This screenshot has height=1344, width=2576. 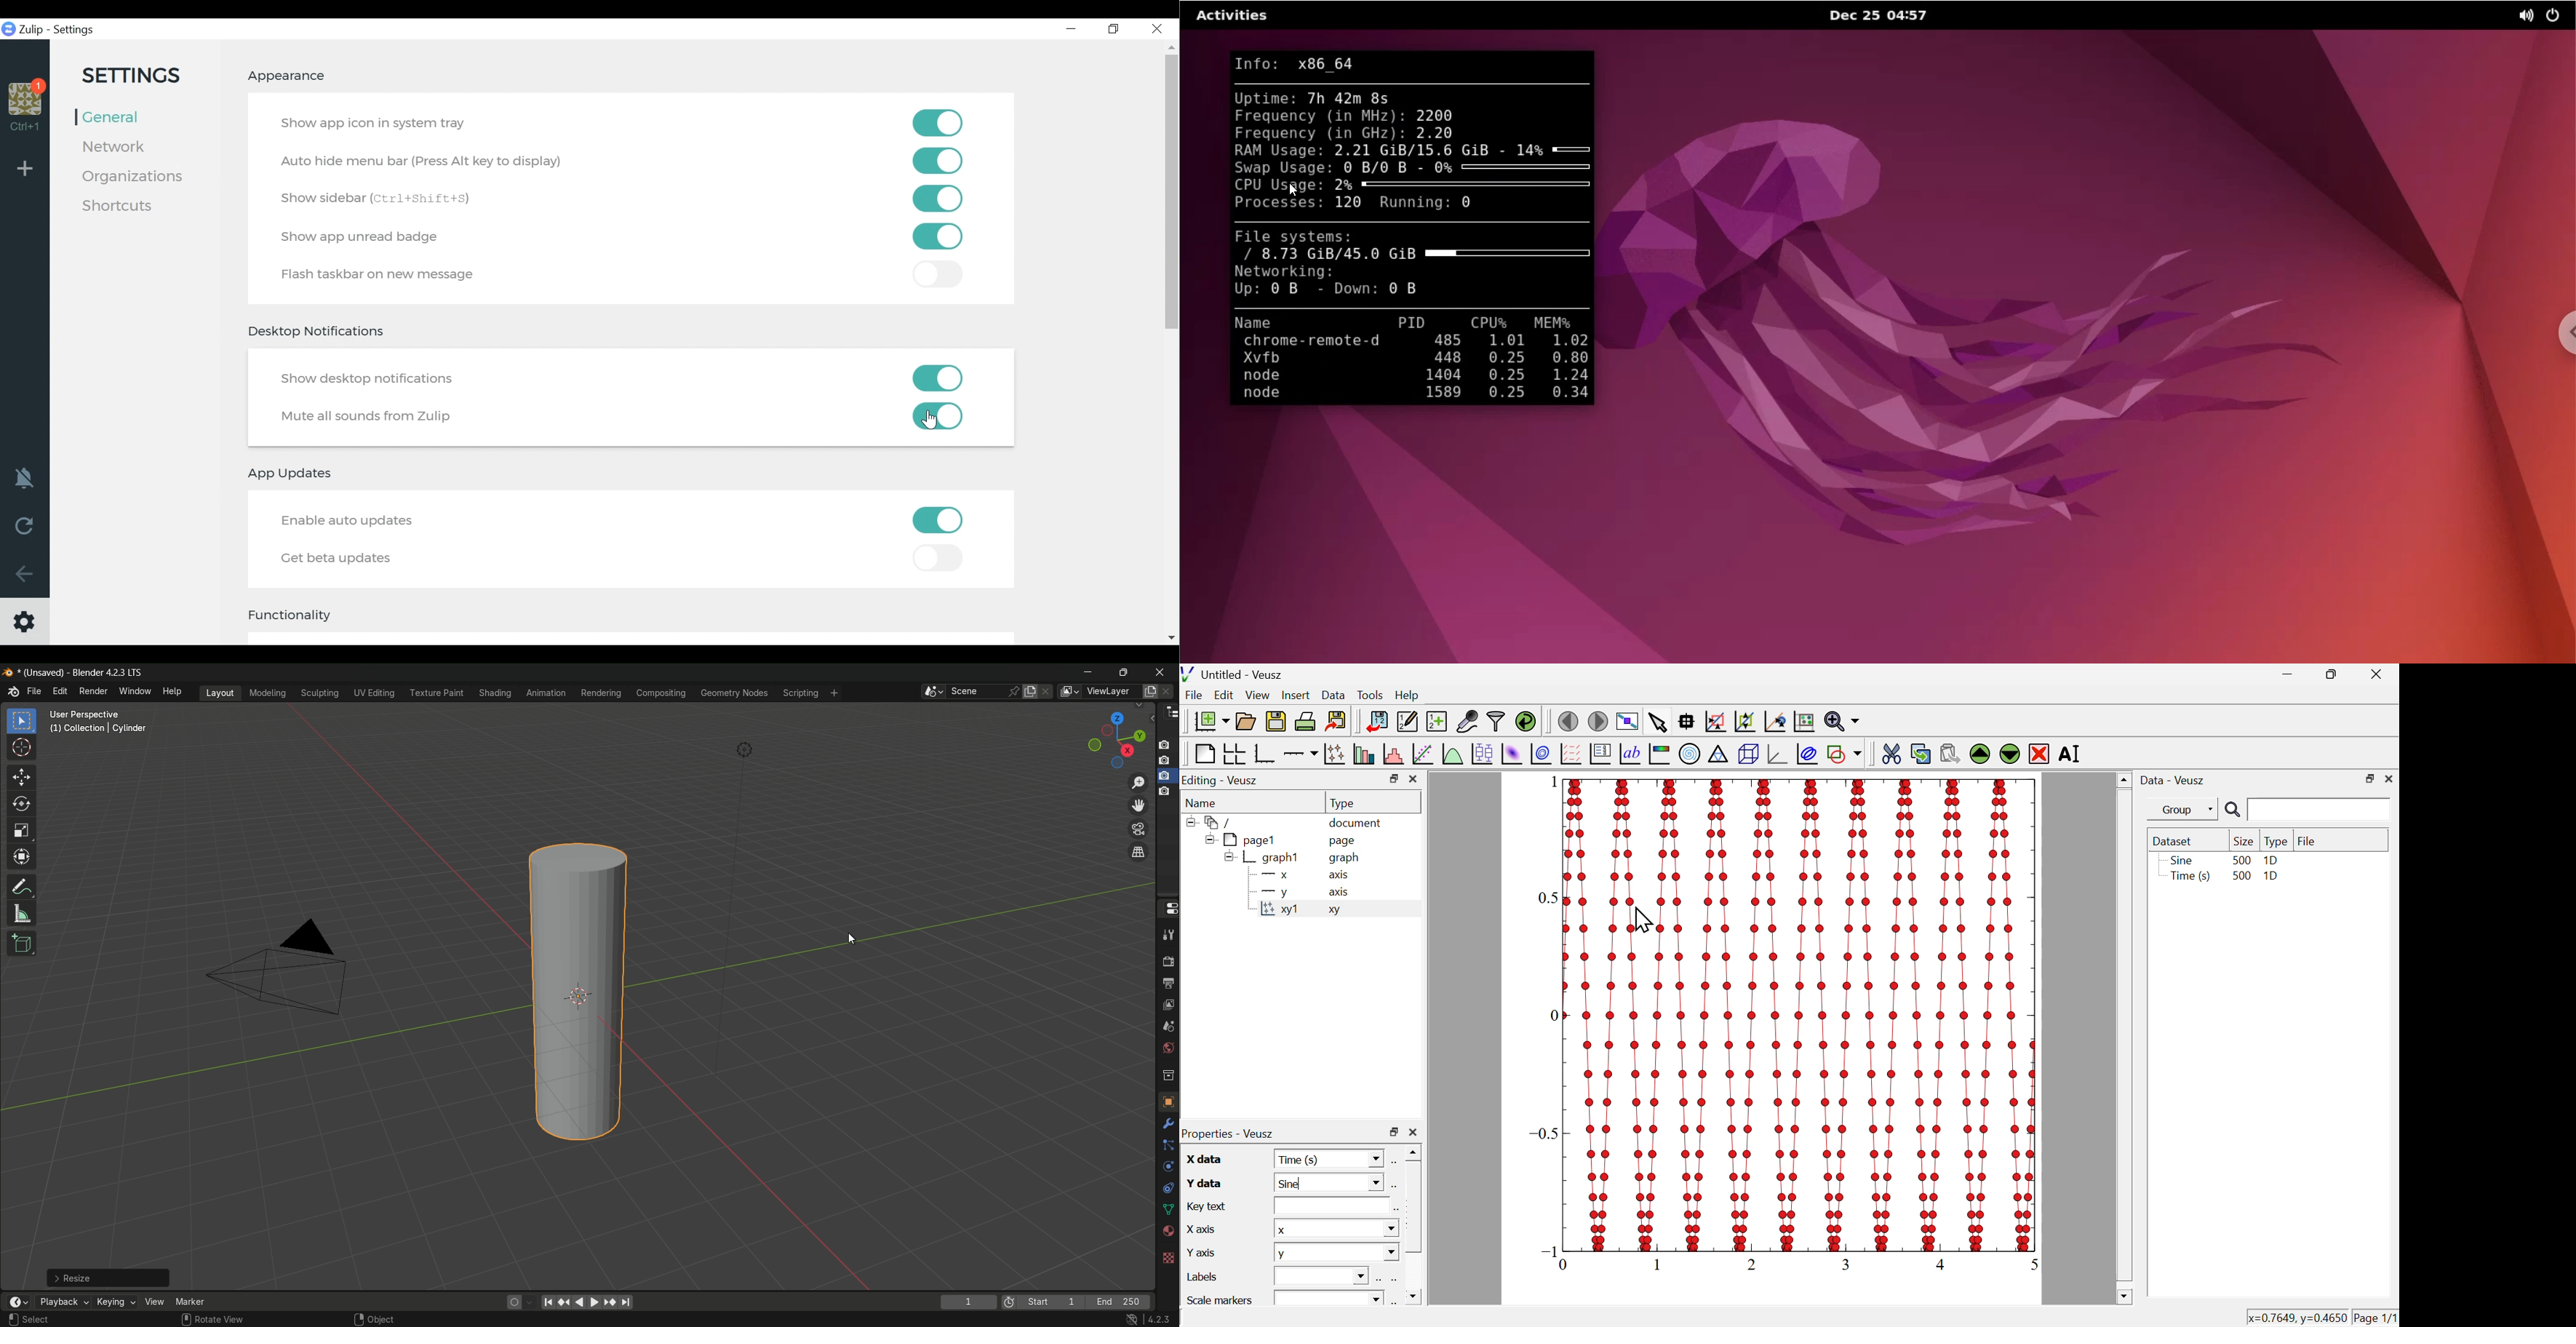 What do you see at coordinates (1660, 755) in the screenshot?
I see `image color bar` at bounding box center [1660, 755].